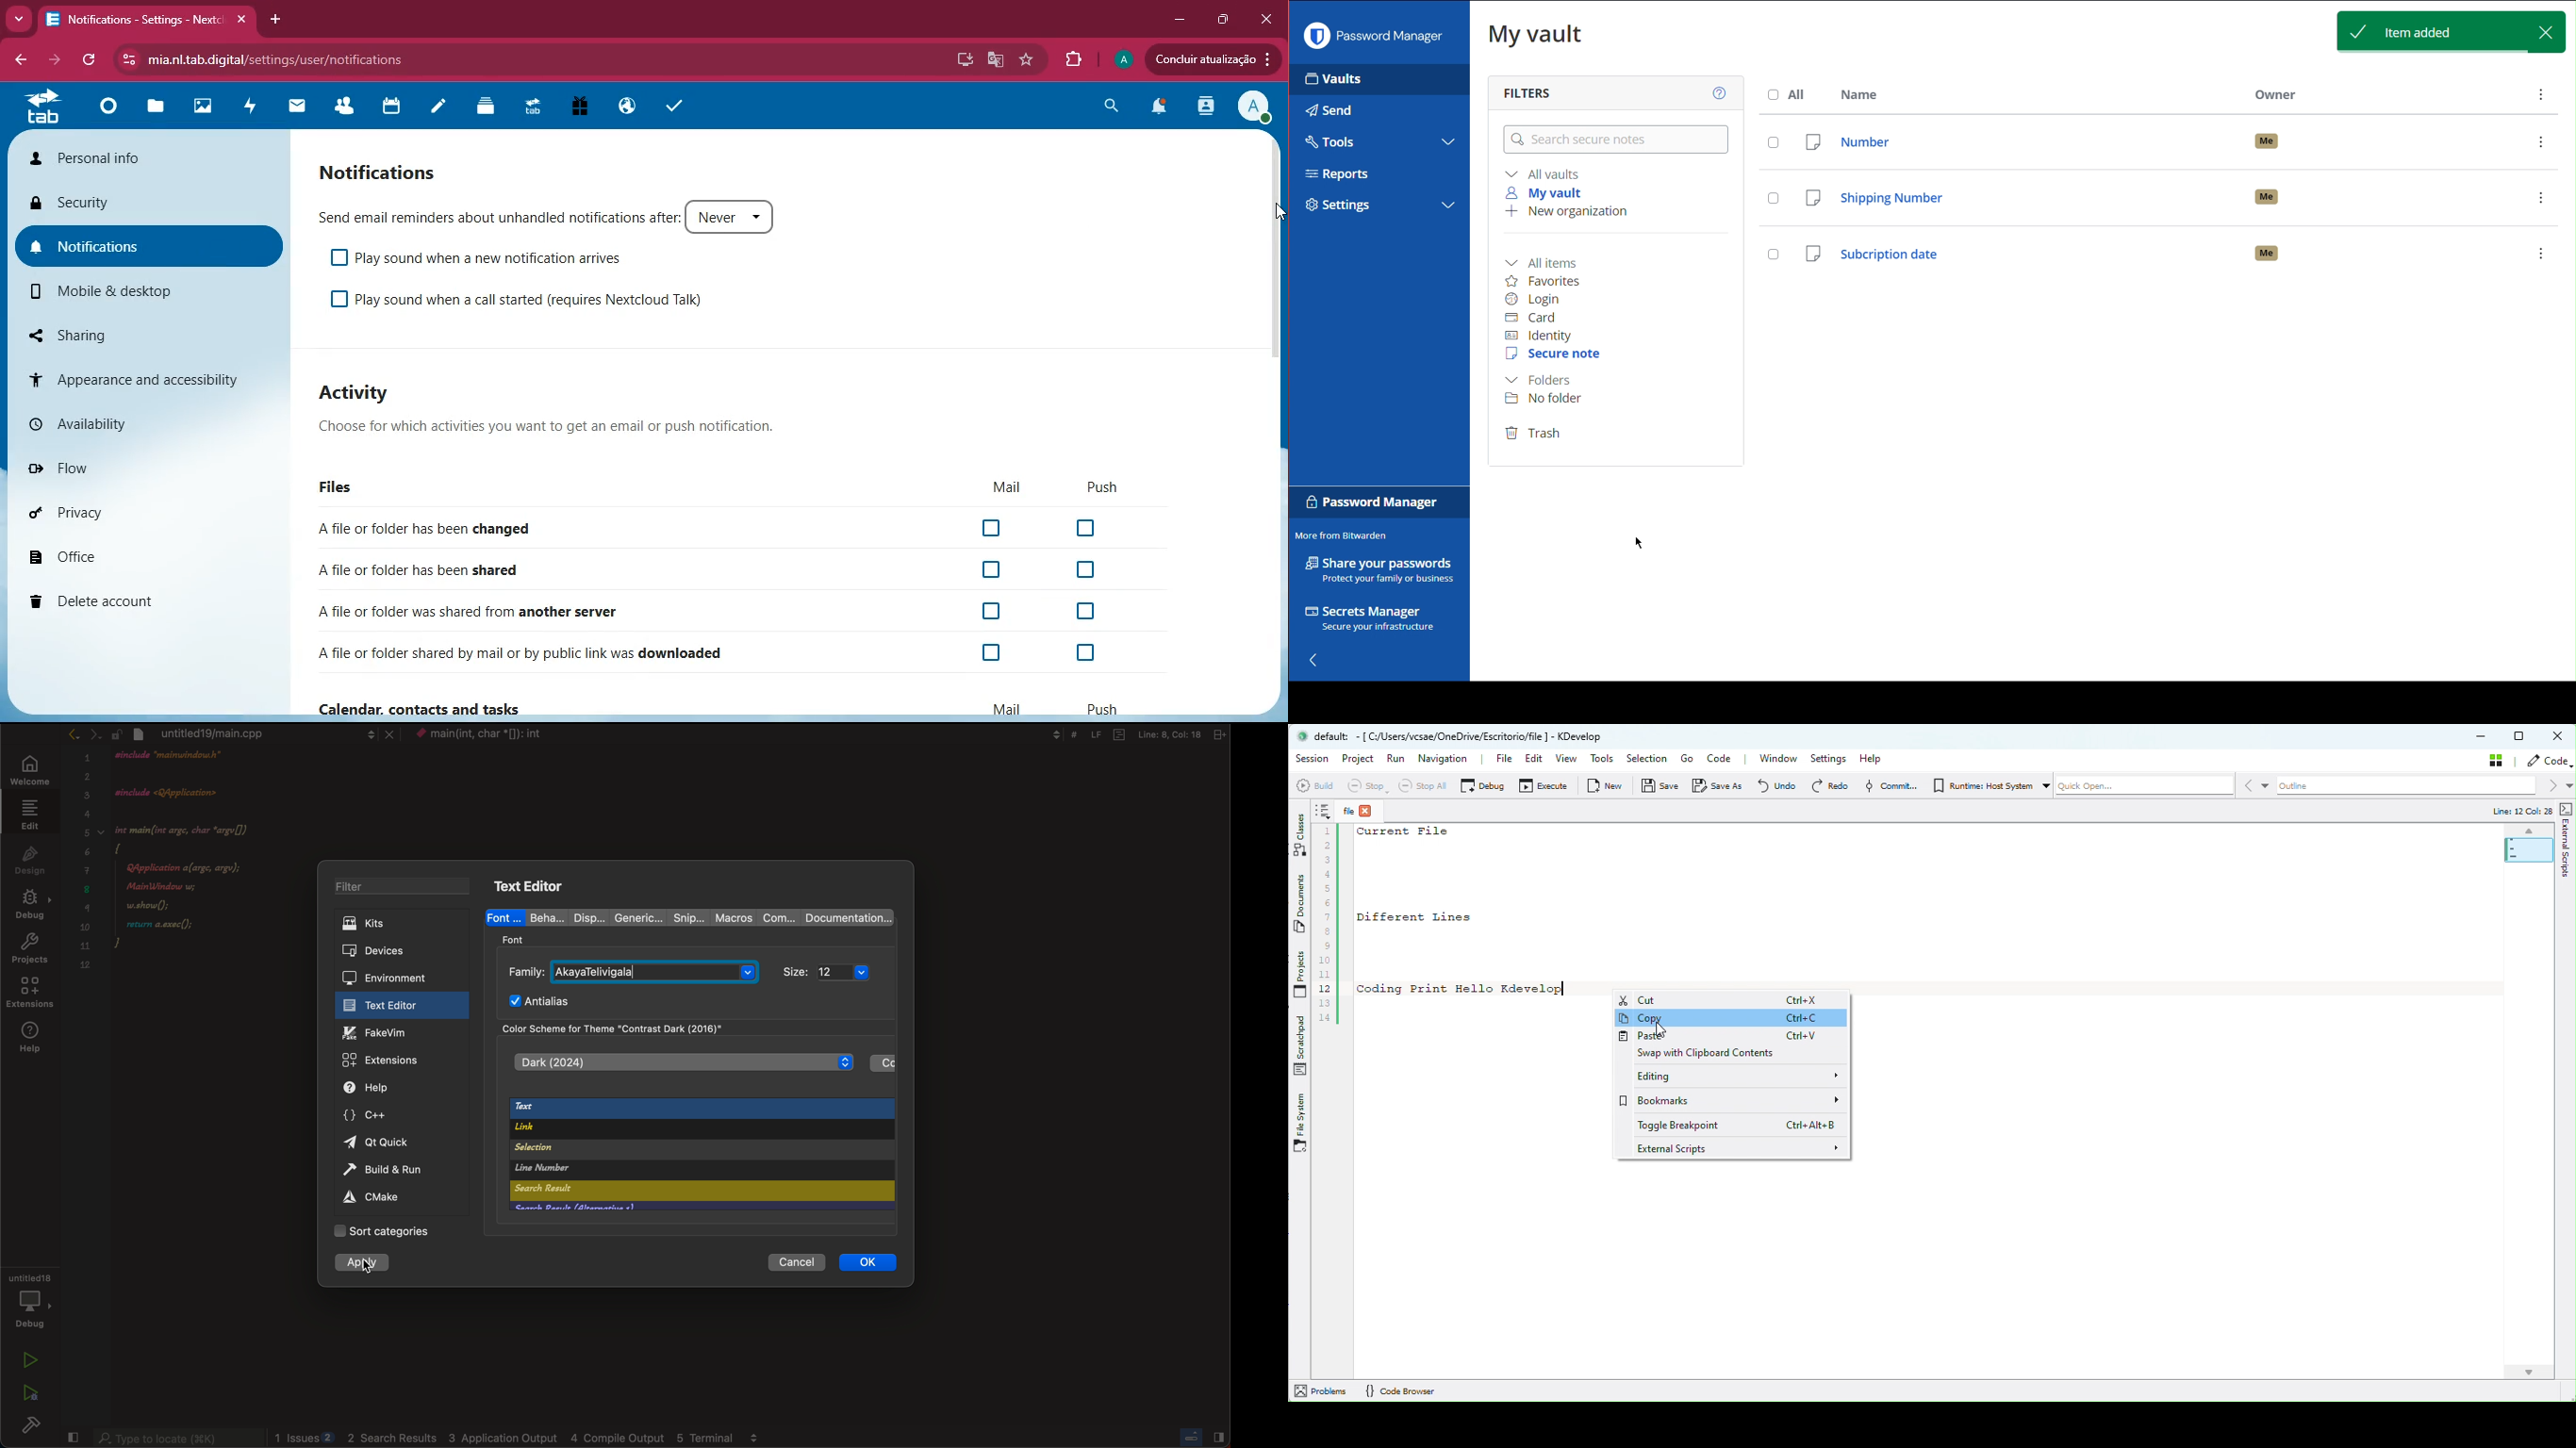 The image size is (2576, 1456). Describe the element at coordinates (1545, 174) in the screenshot. I see `All vaults` at that location.